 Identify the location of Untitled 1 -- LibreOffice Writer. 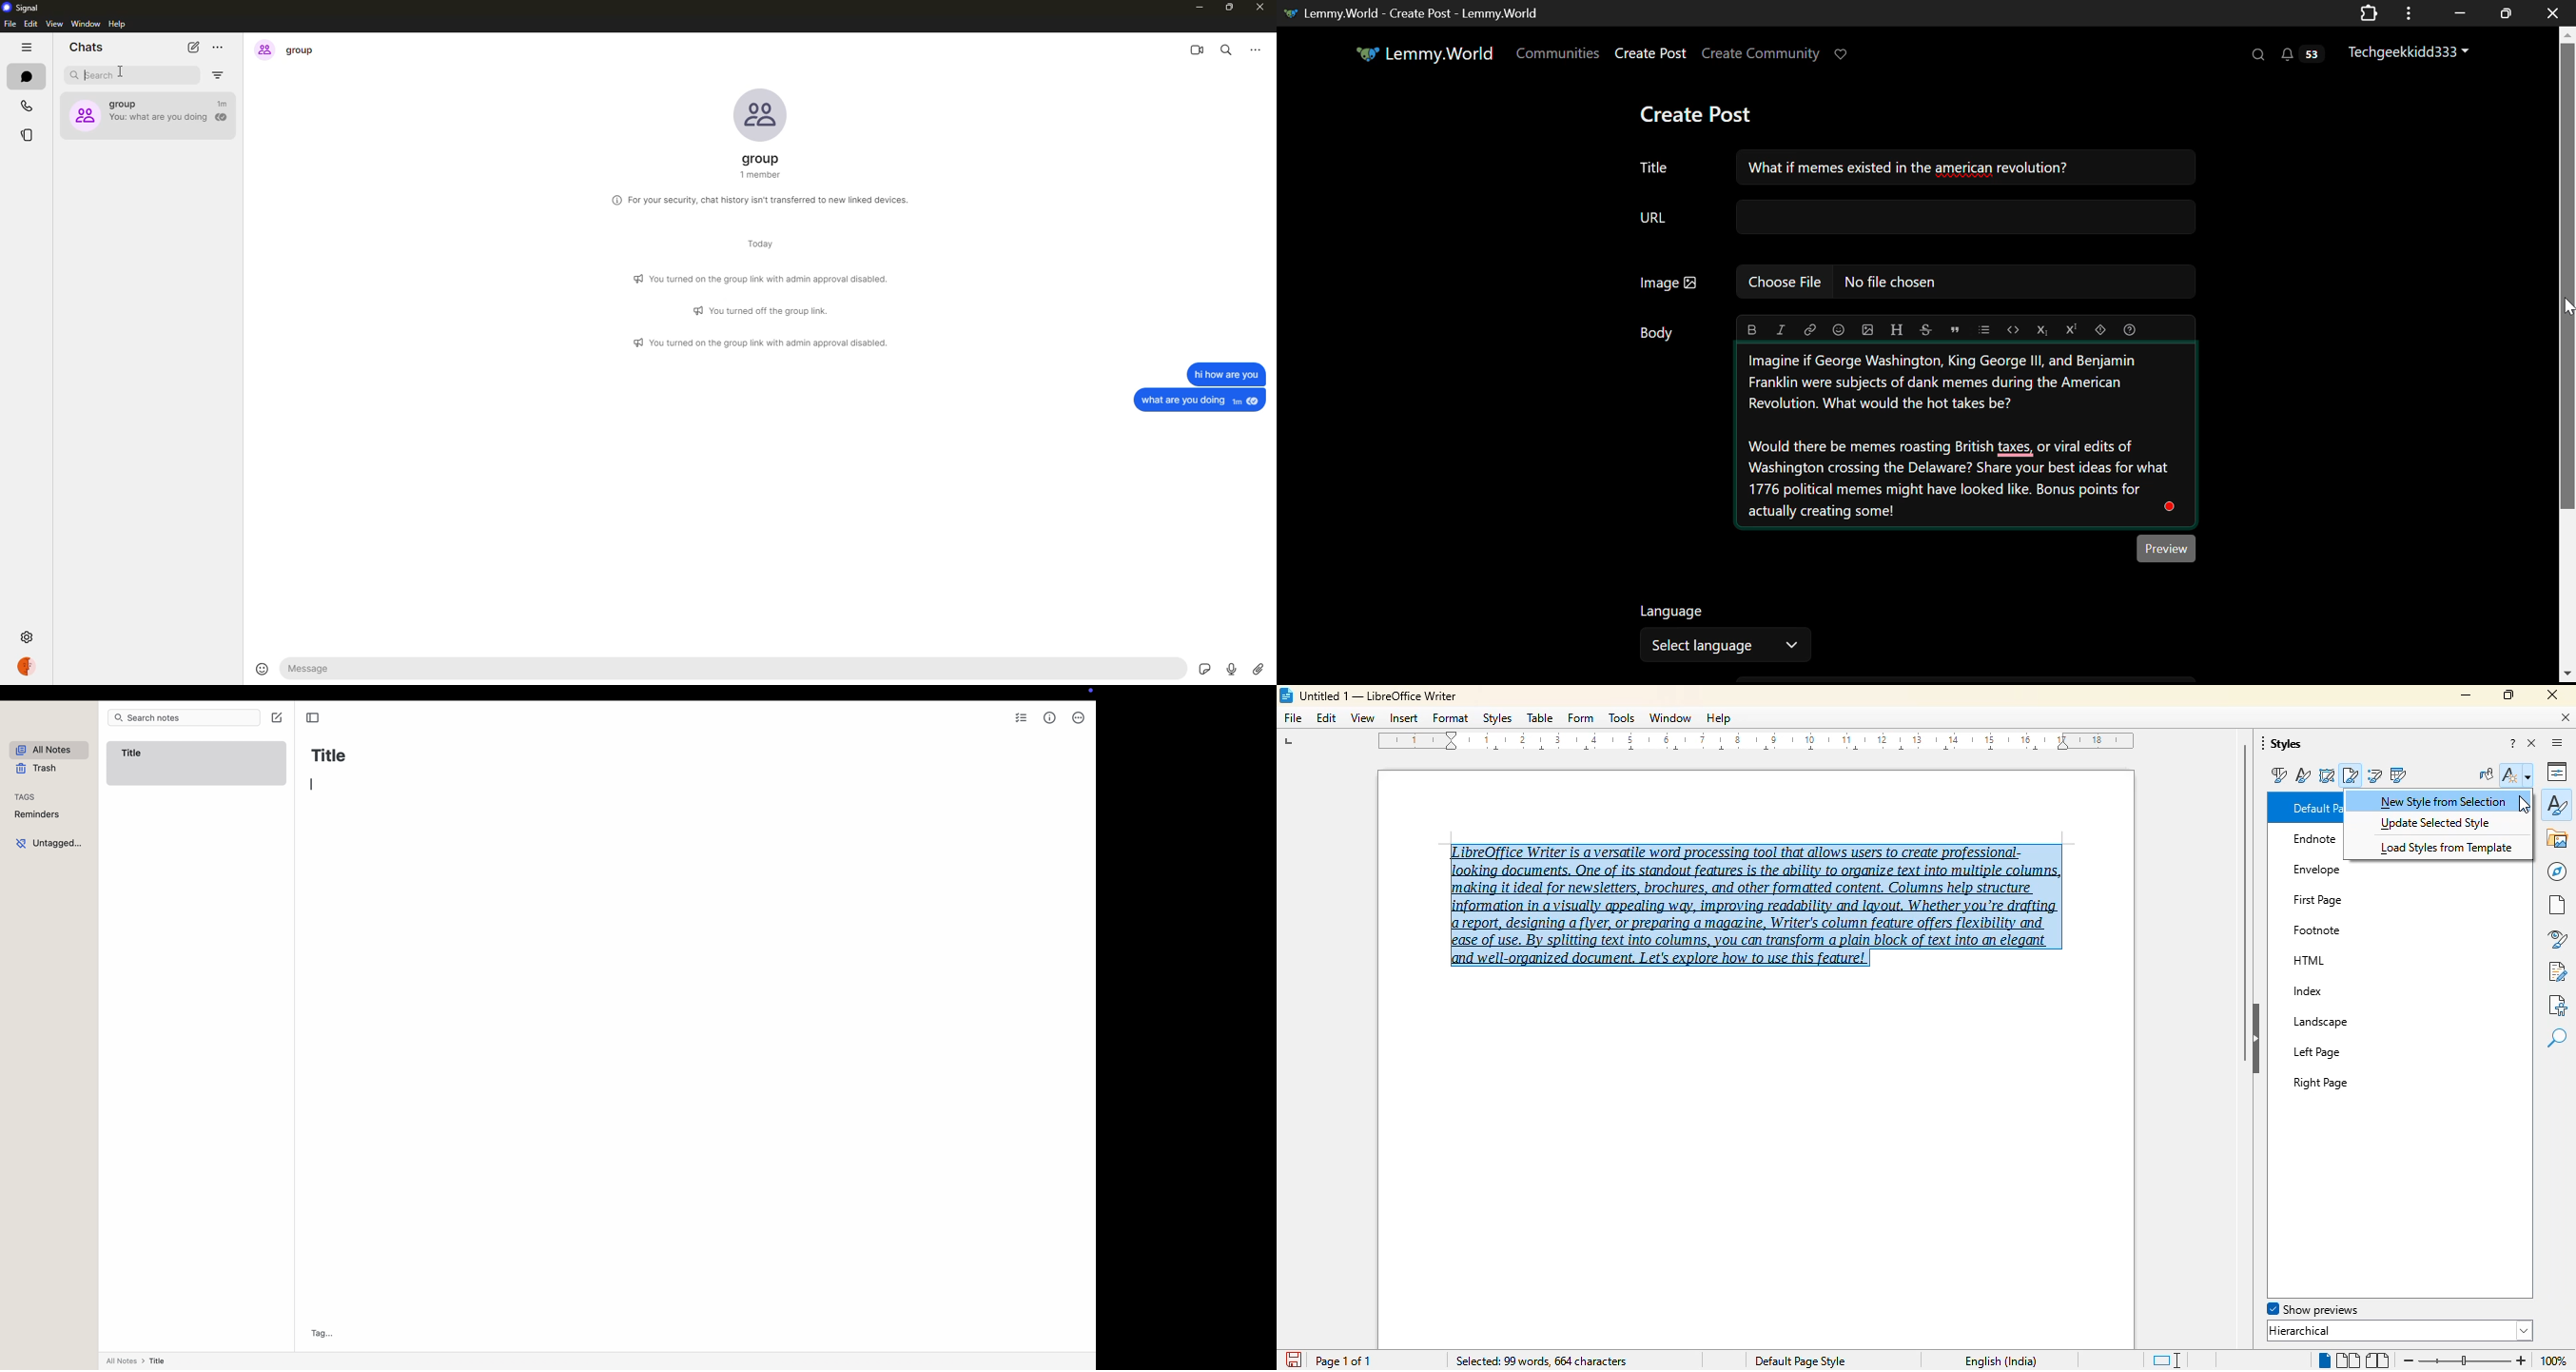
(1381, 697).